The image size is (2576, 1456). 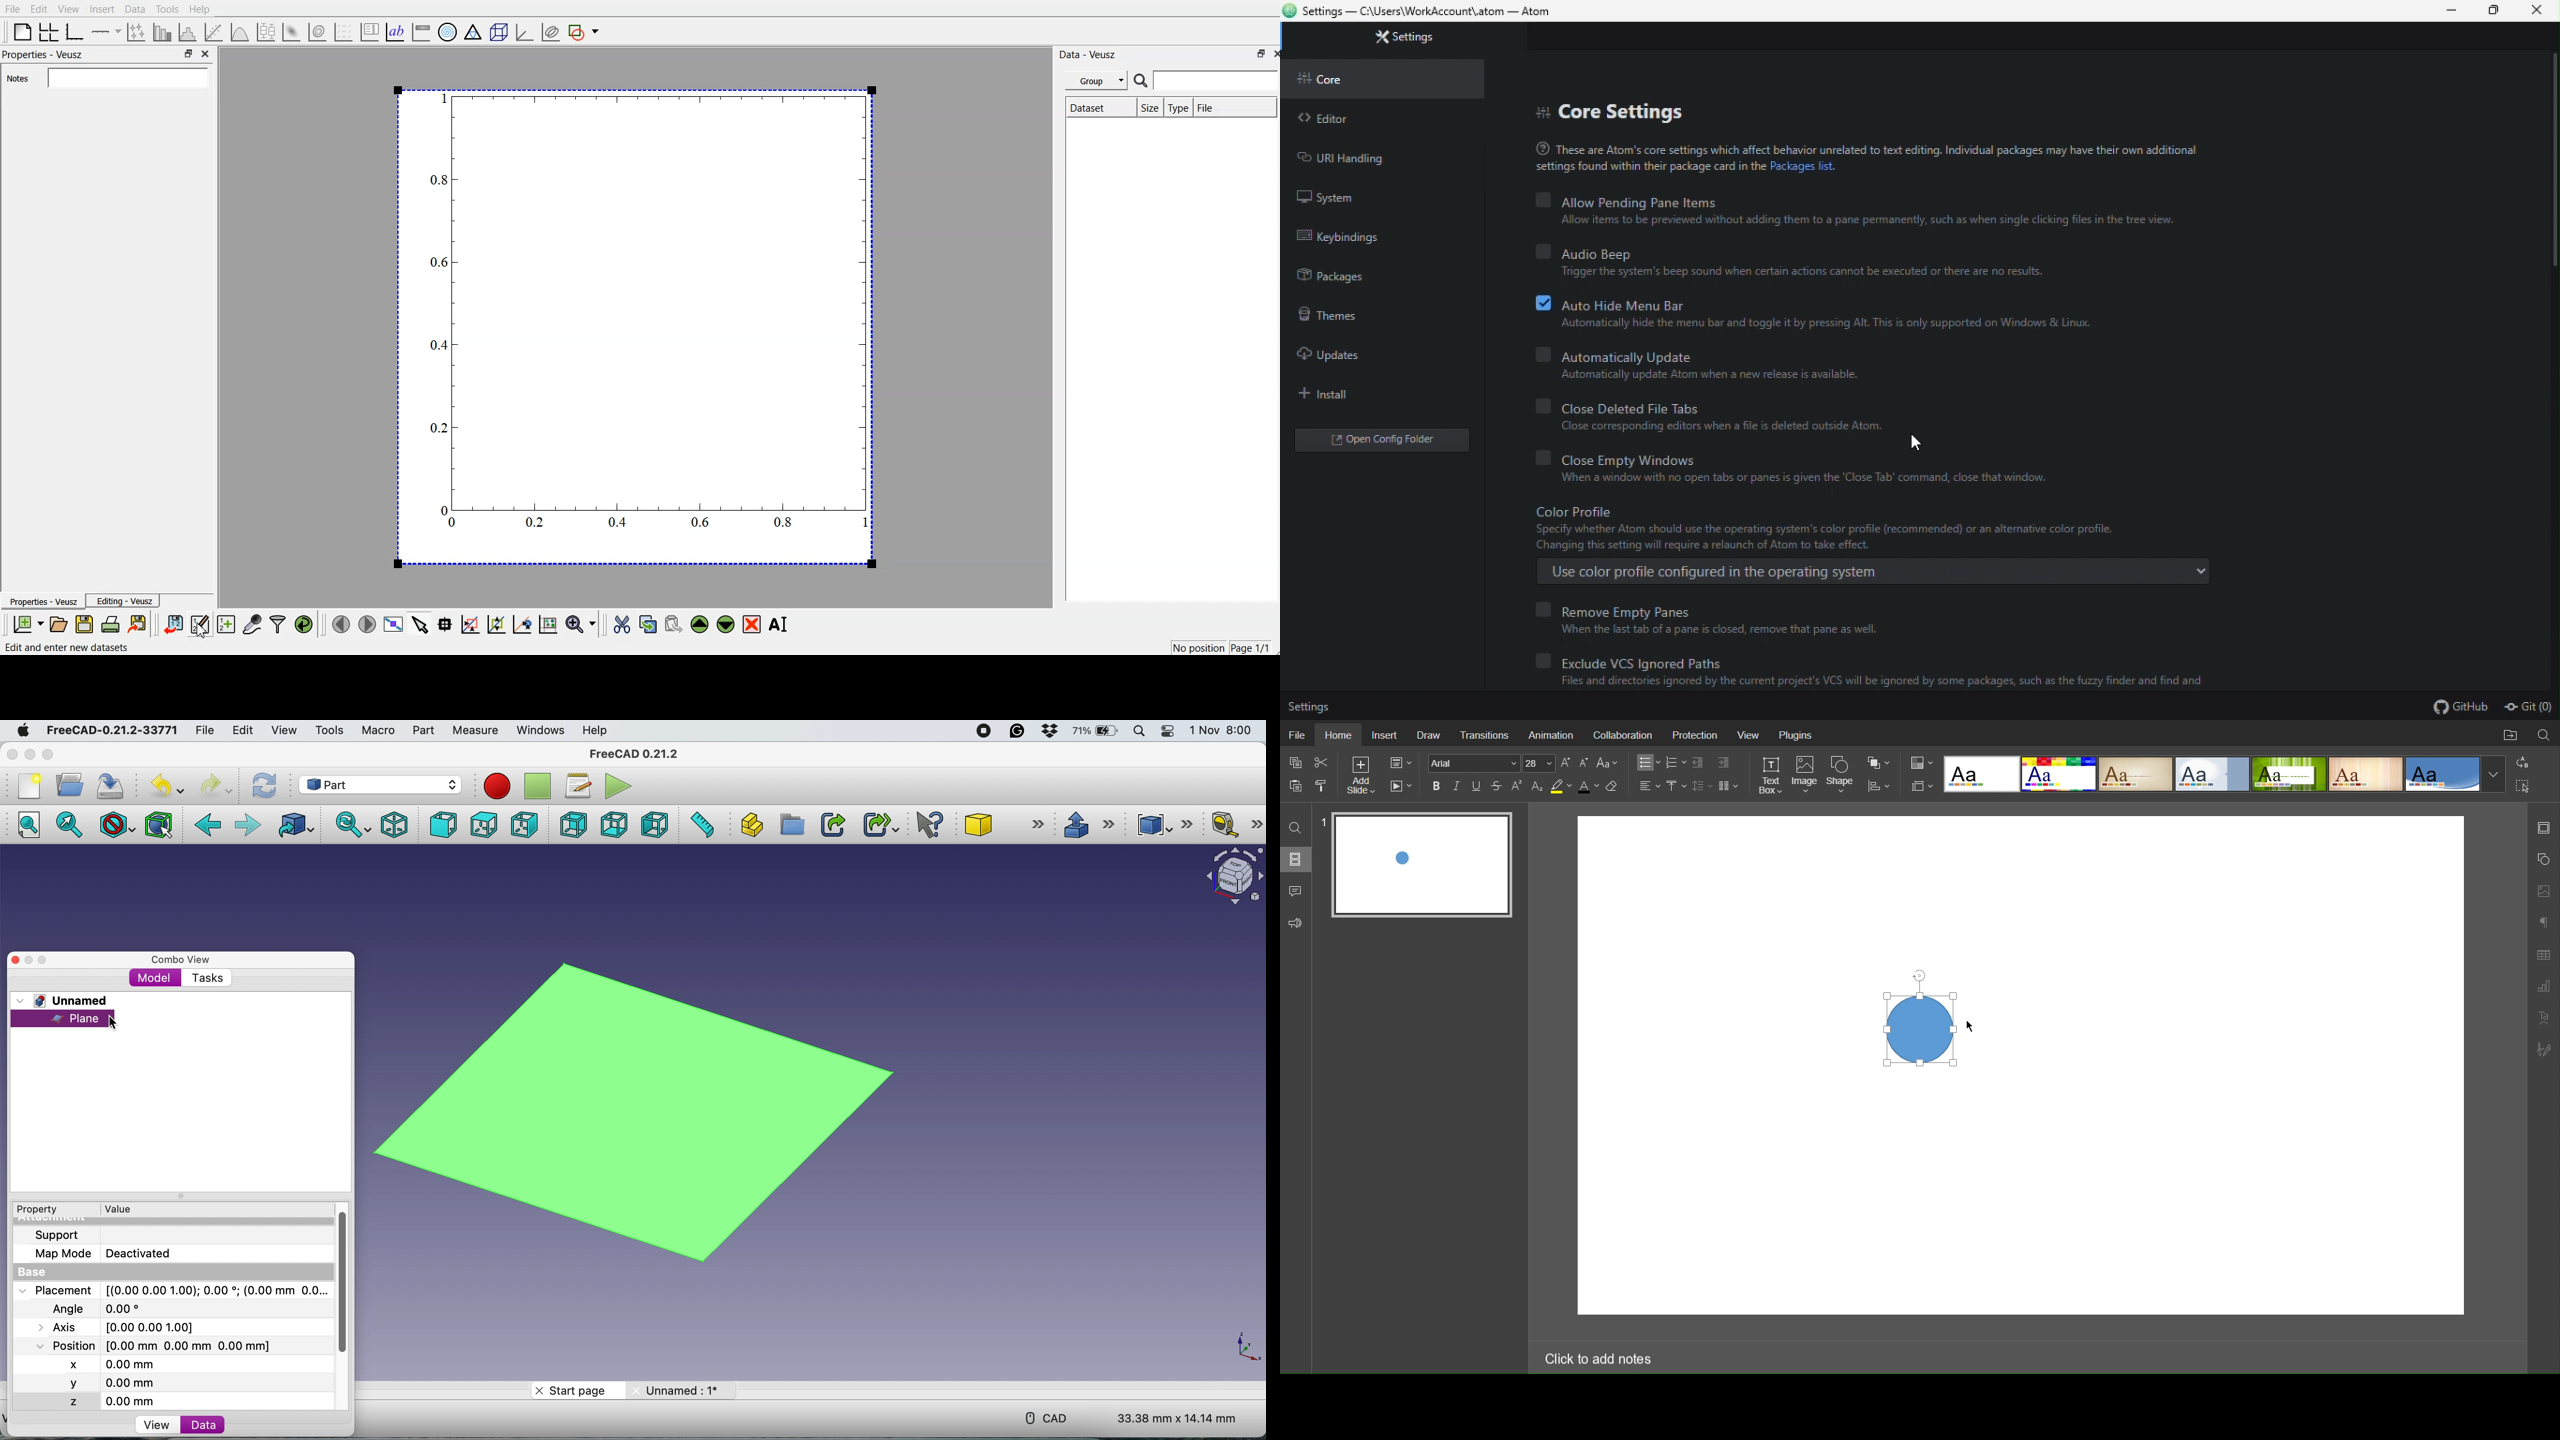 I want to click on windows, so click(x=543, y=730).